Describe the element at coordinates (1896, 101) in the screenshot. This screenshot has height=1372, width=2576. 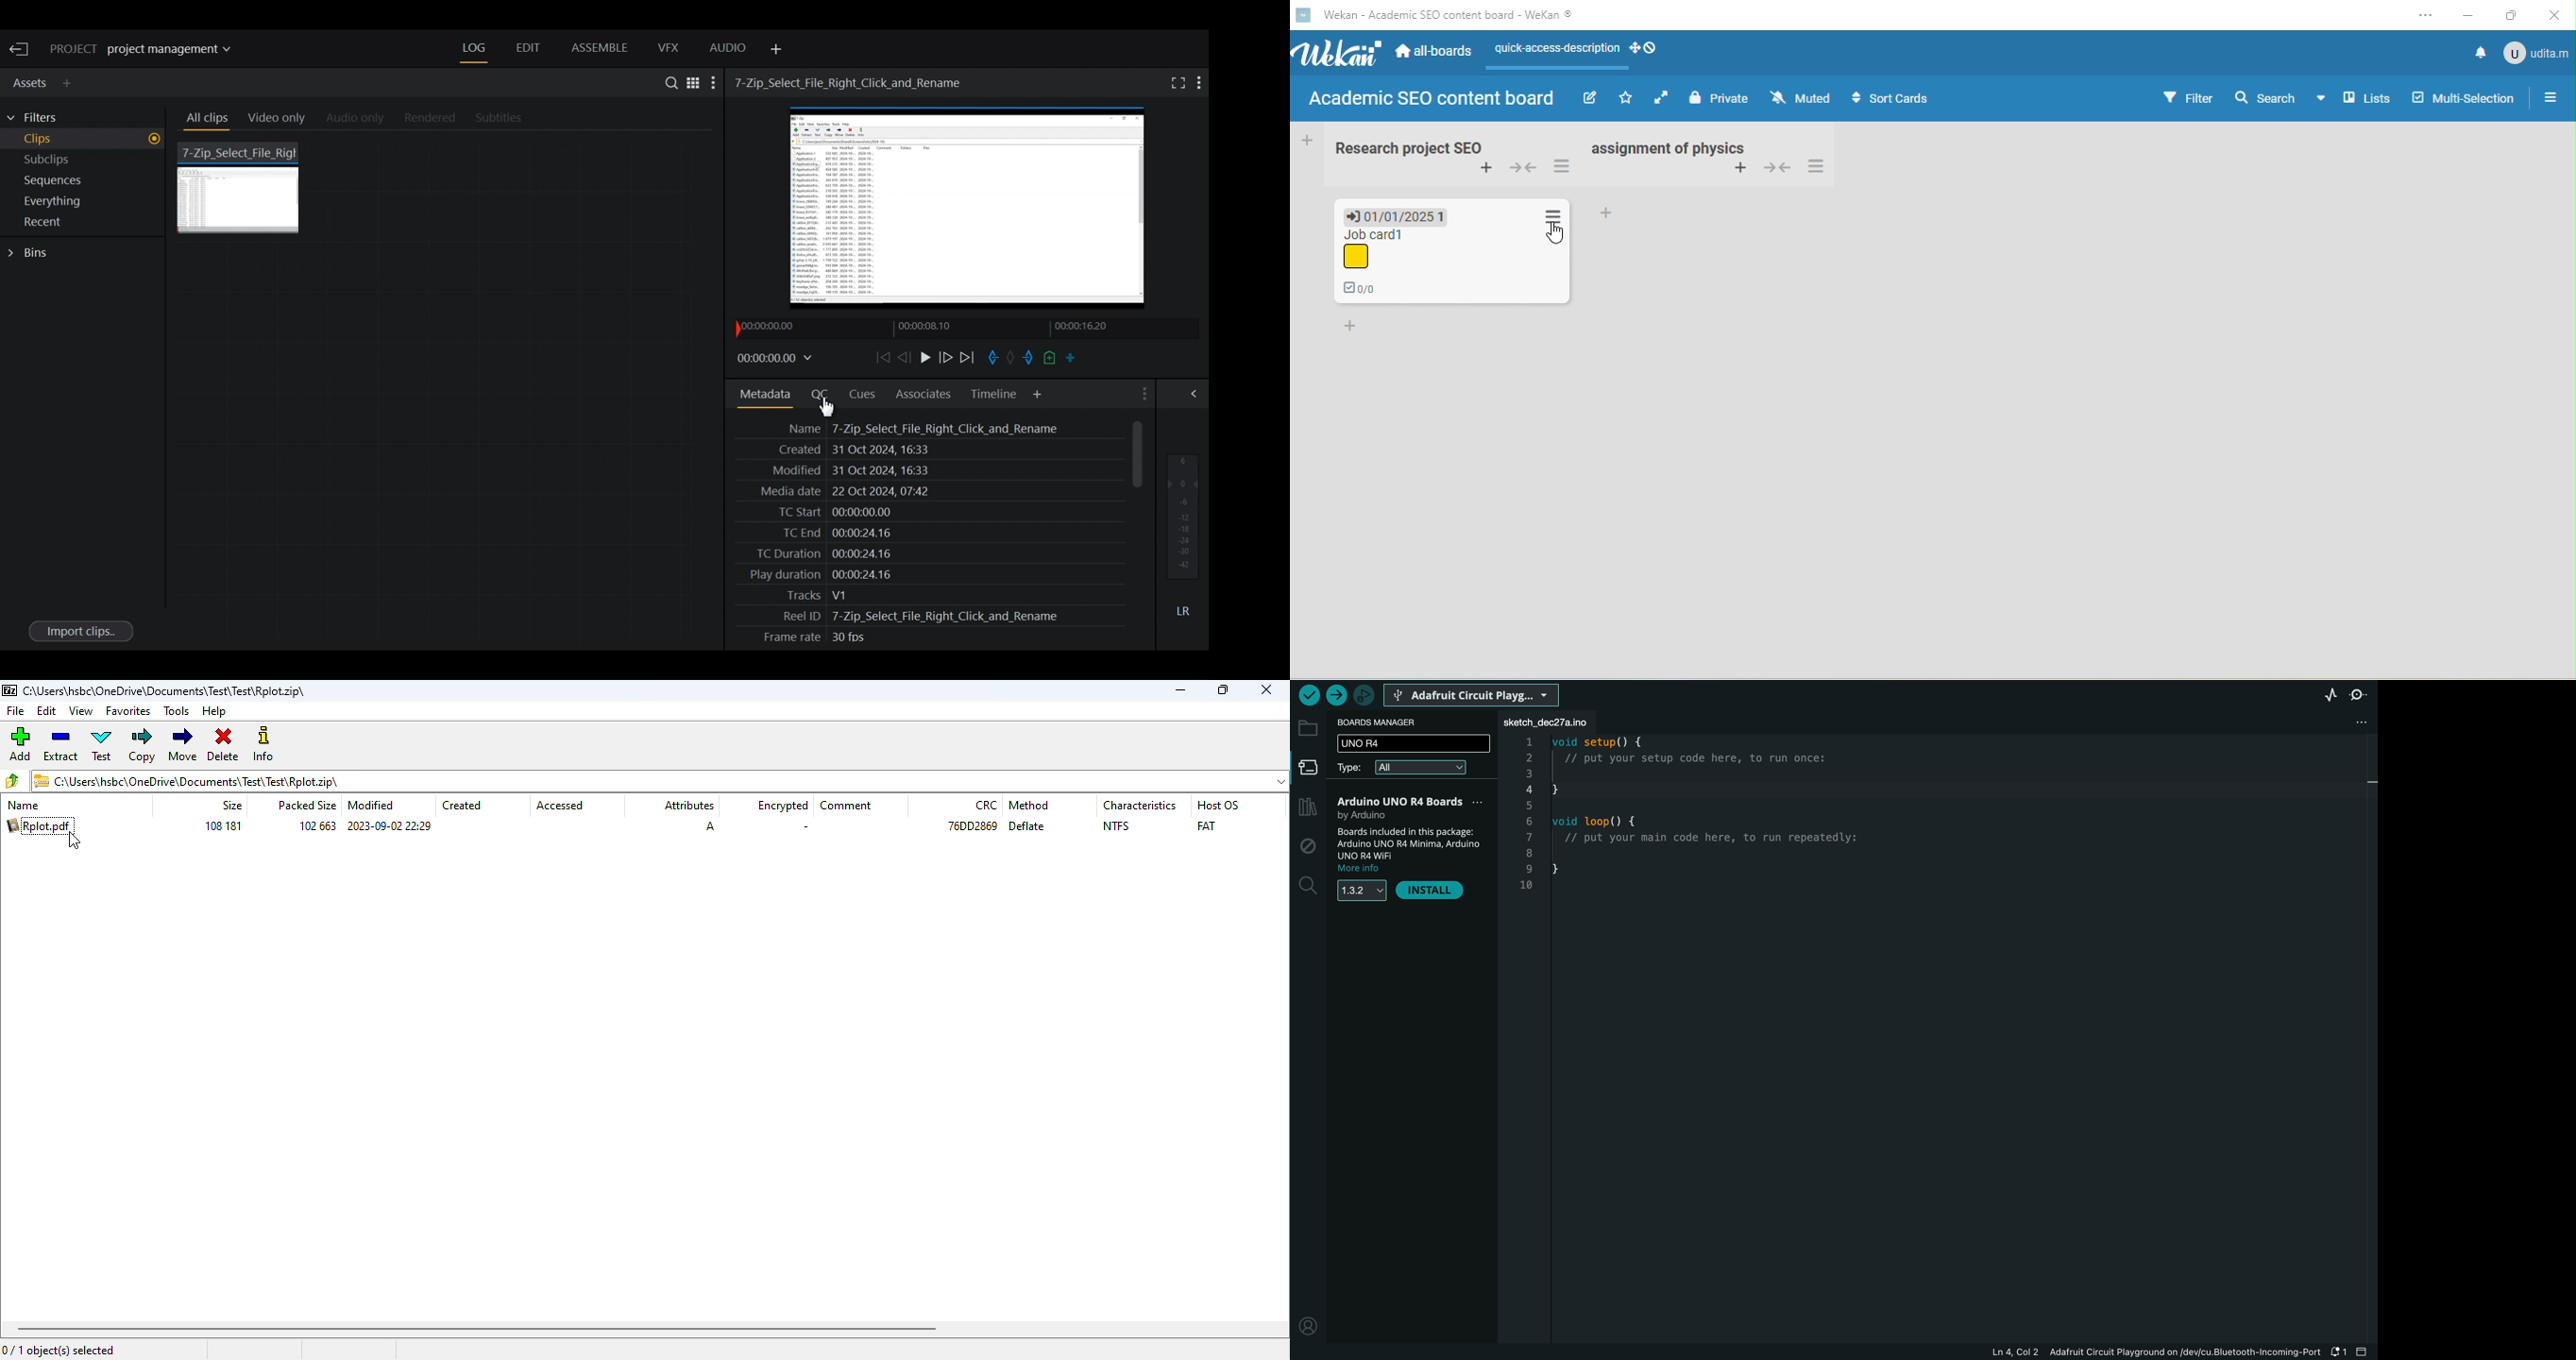
I see `sort cards` at that location.